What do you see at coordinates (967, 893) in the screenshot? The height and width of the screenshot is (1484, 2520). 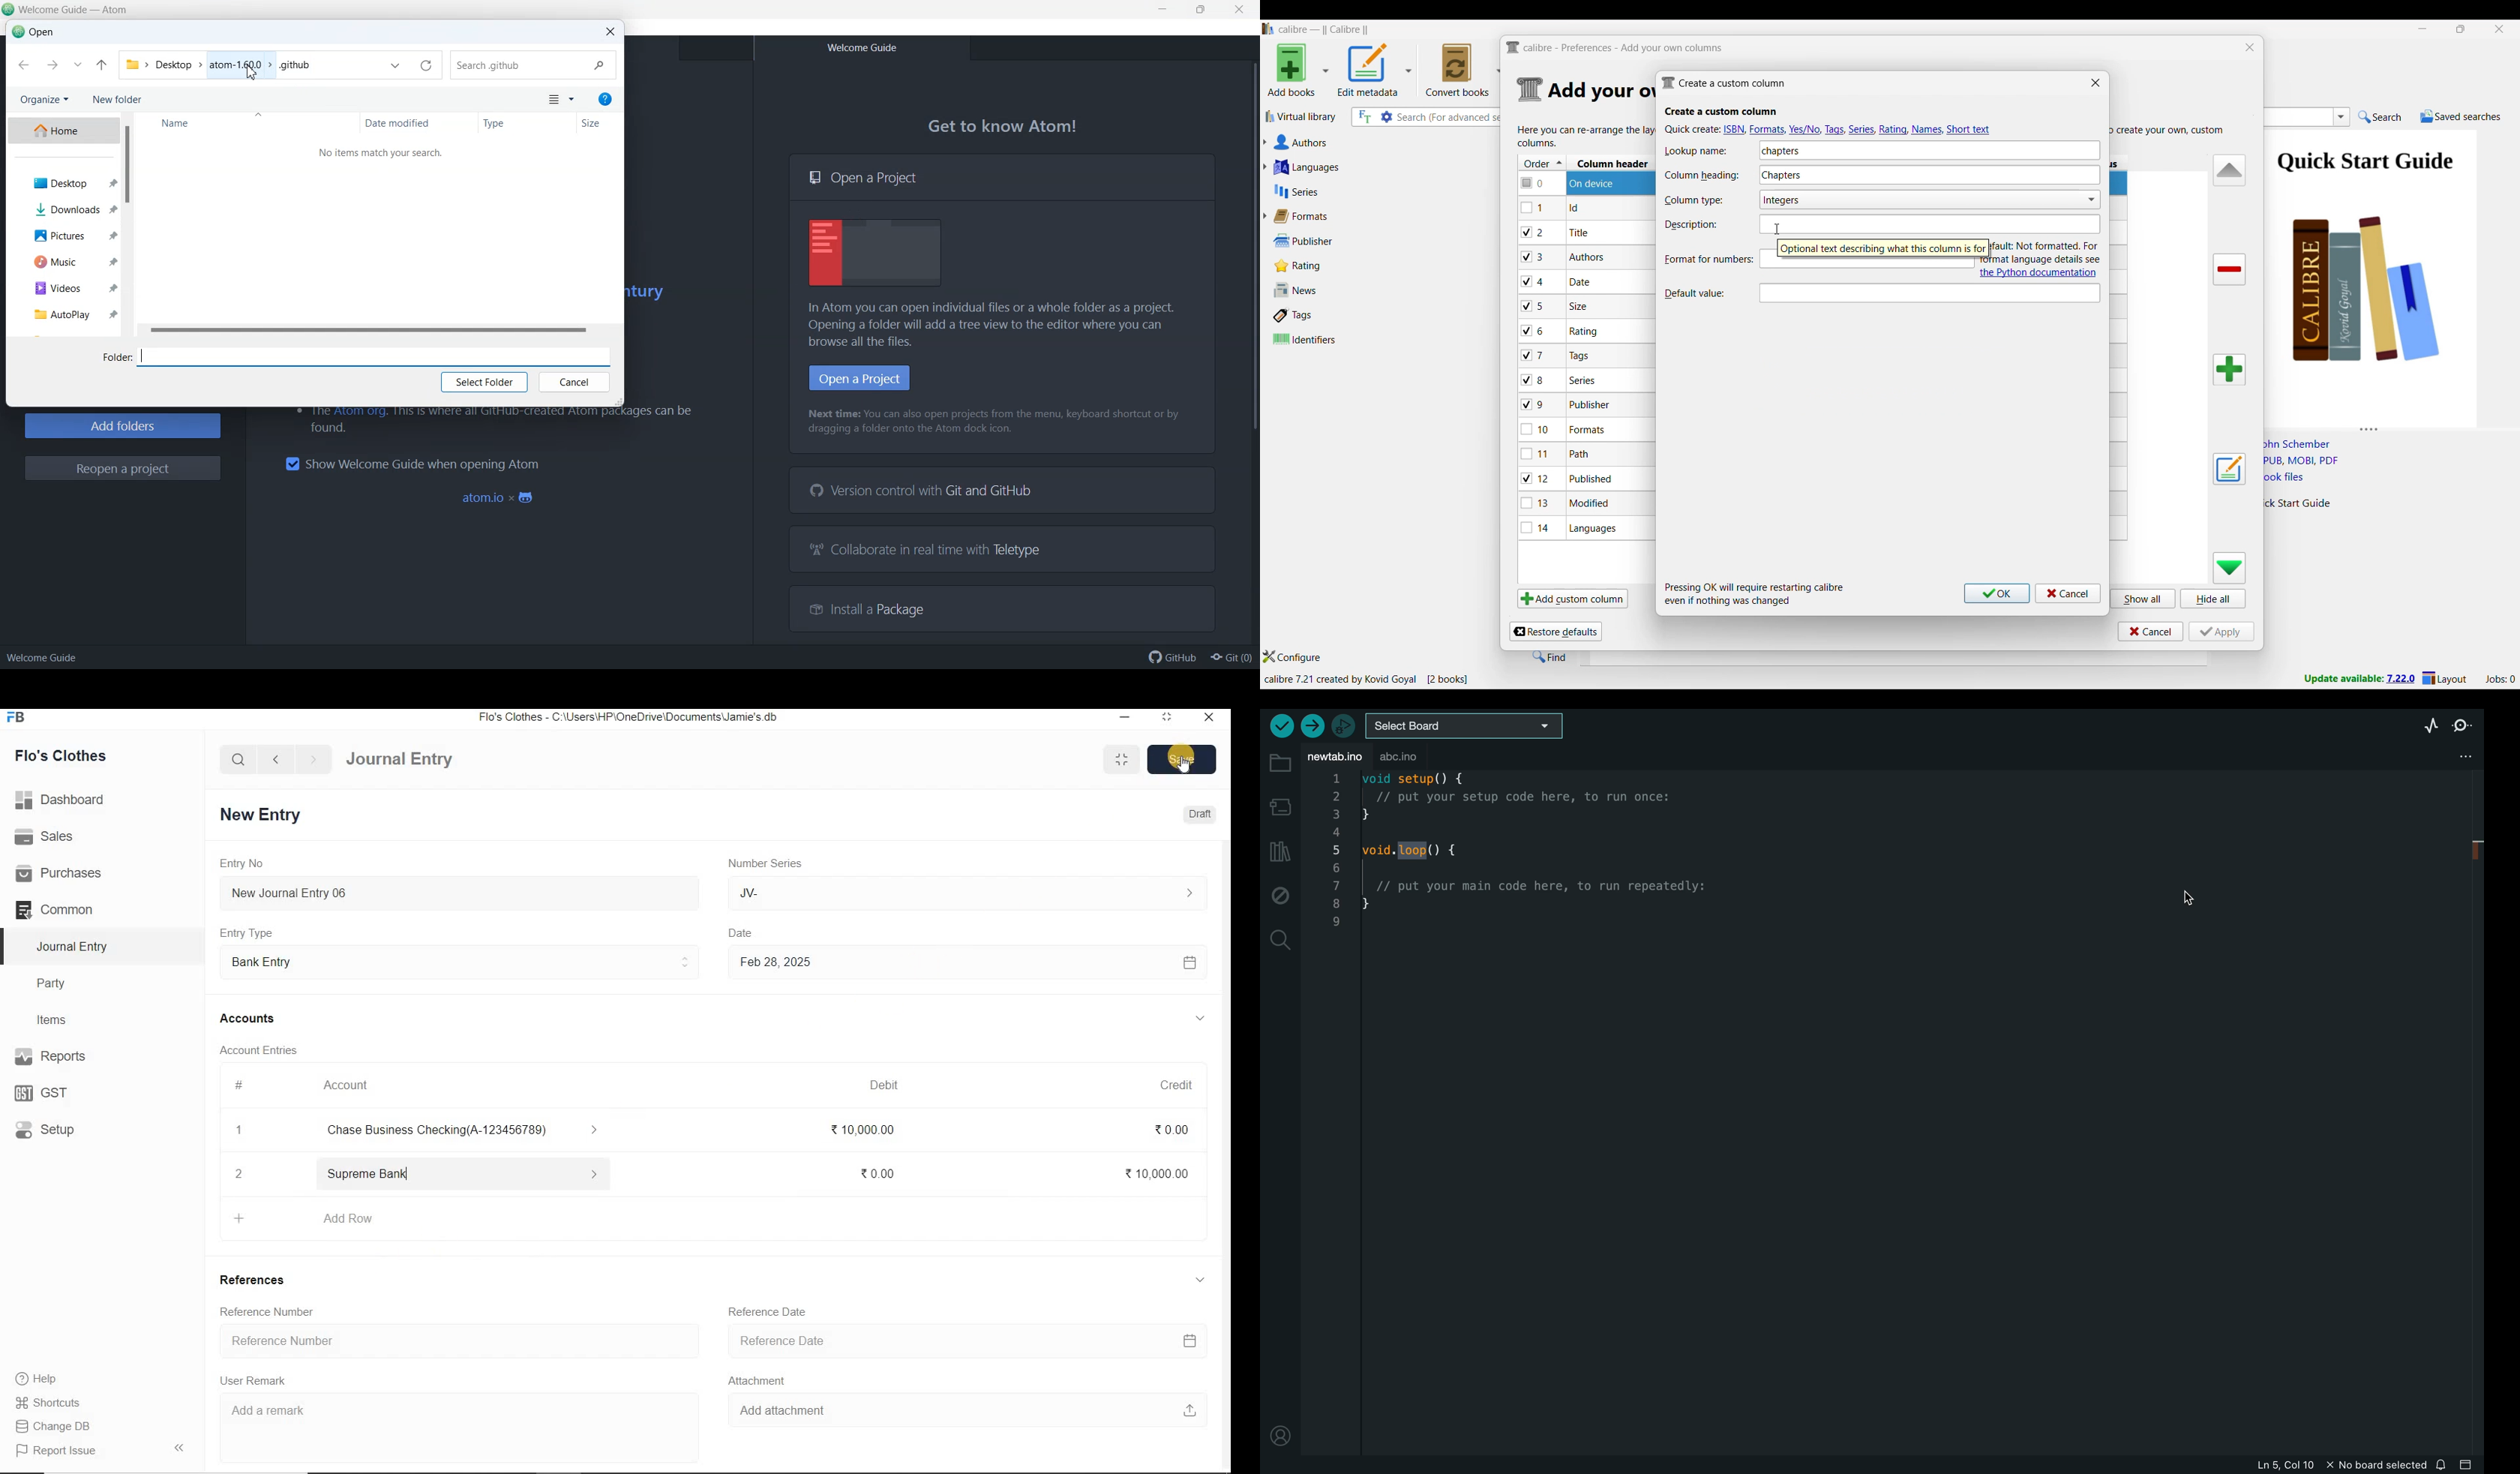 I see `JV` at bounding box center [967, 893].